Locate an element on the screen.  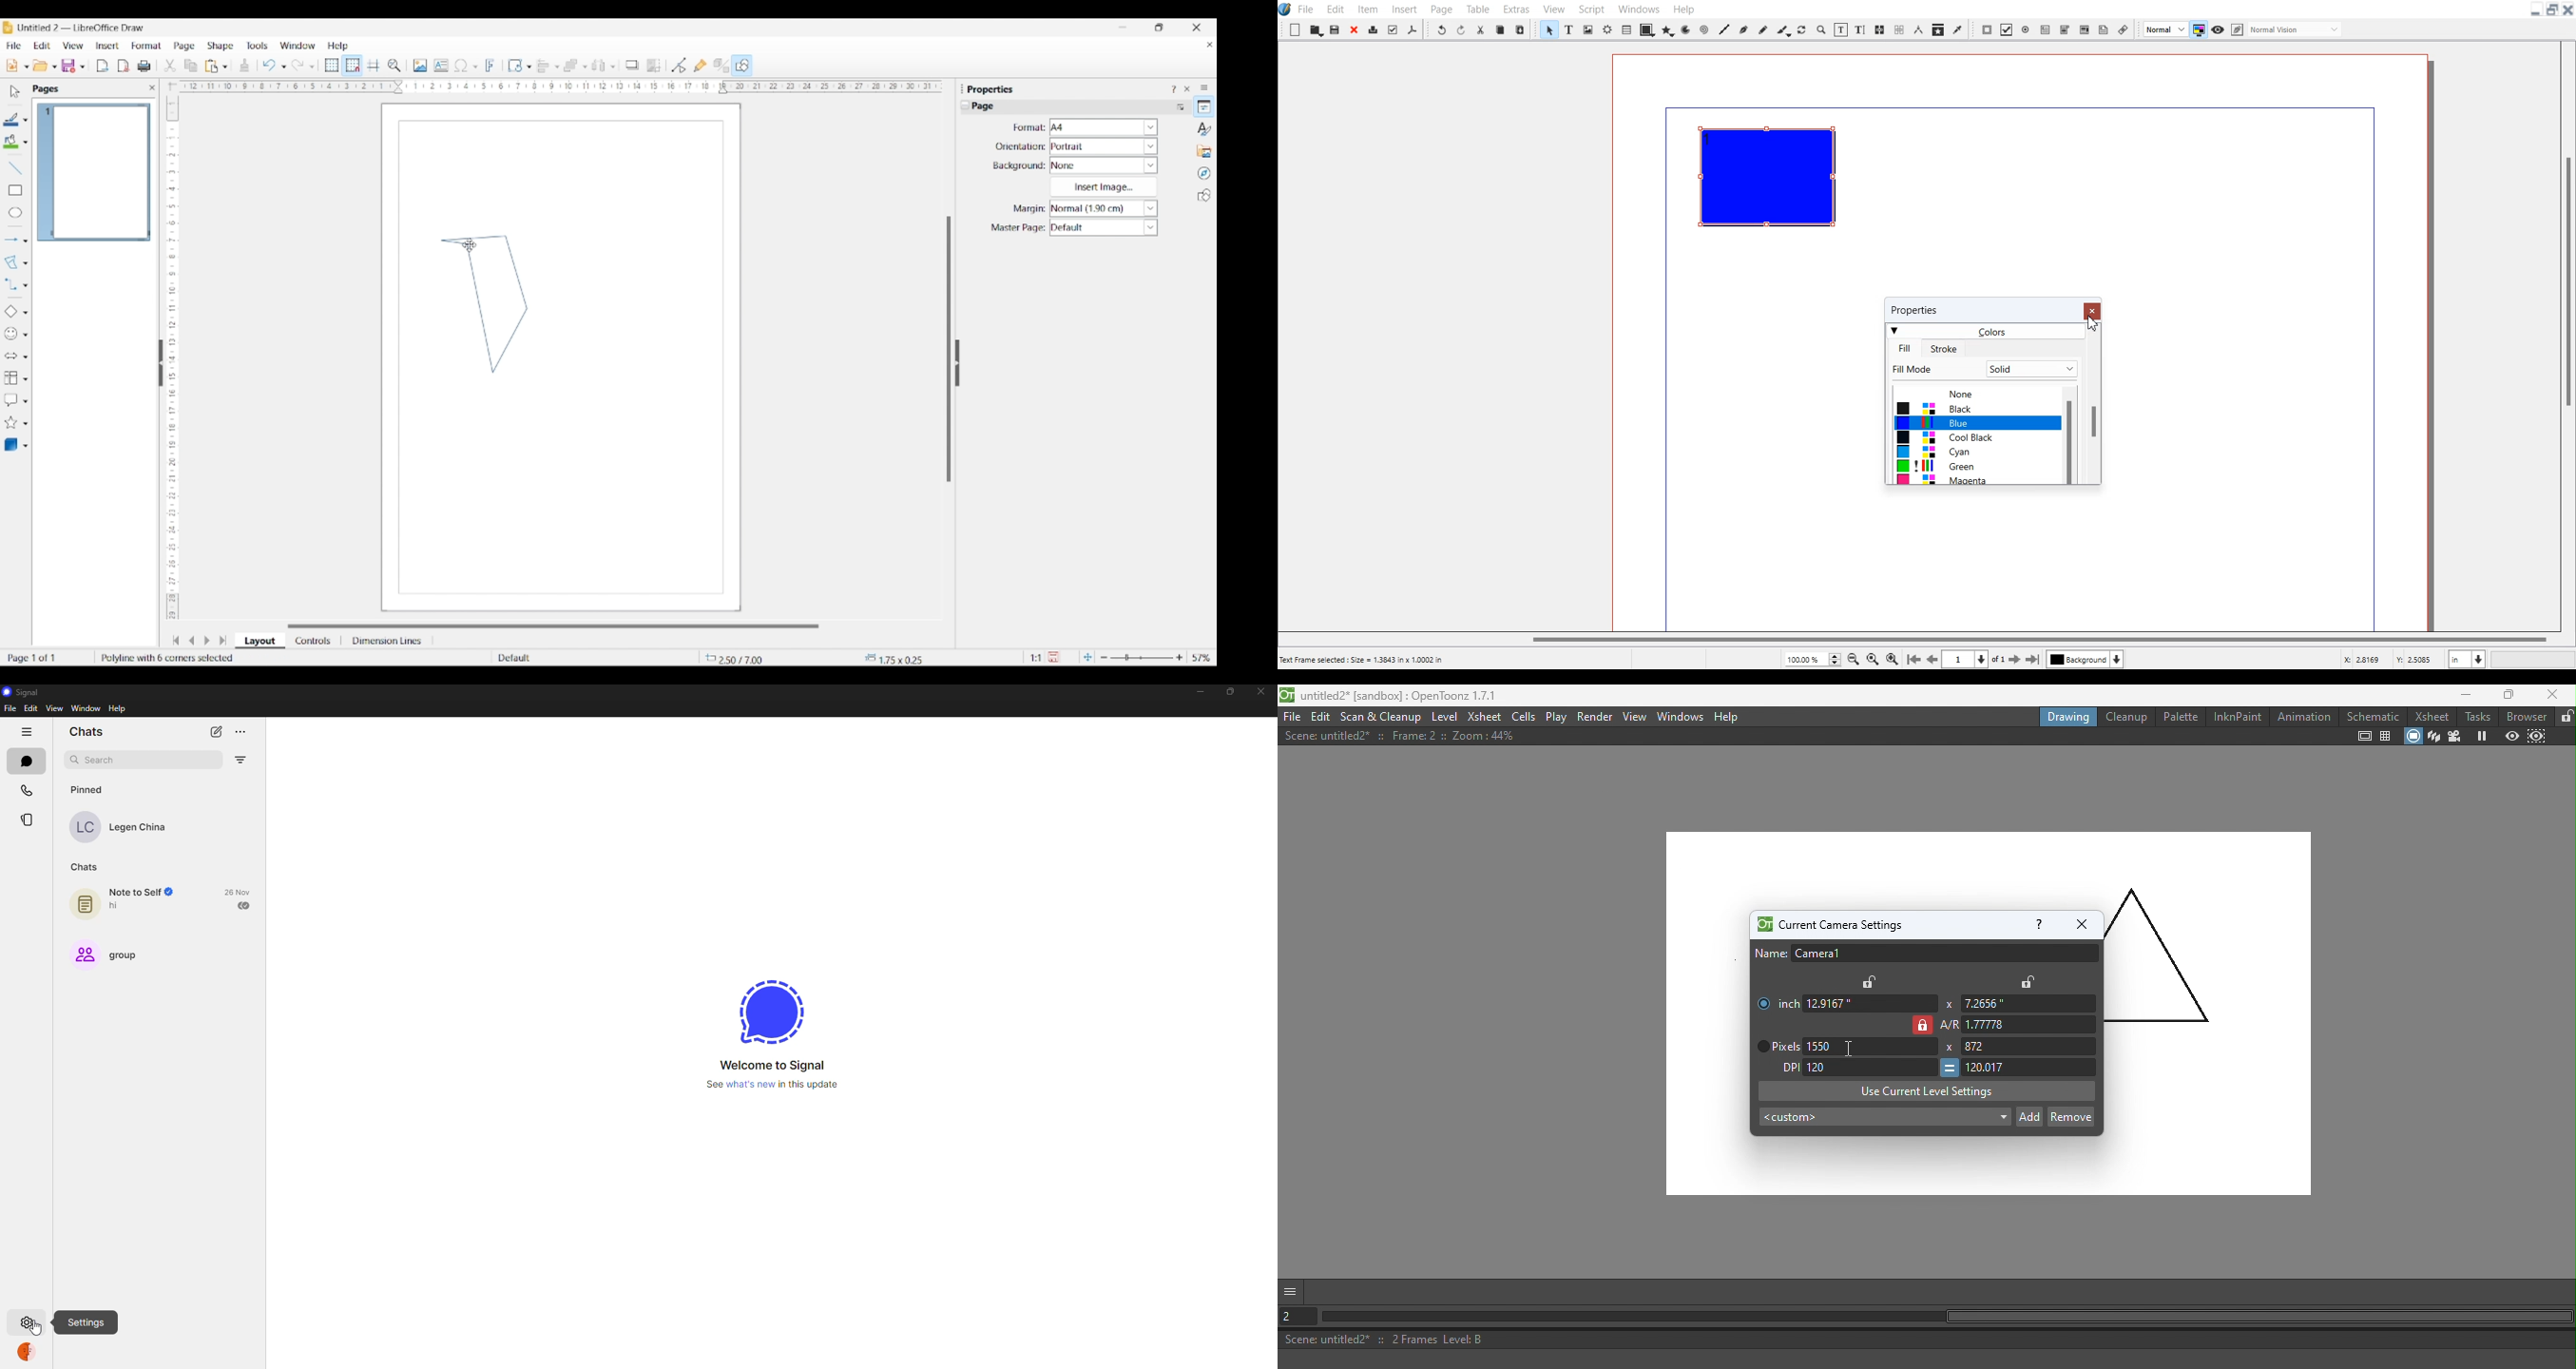
Move to next slide is located at coordinates (207, 641).